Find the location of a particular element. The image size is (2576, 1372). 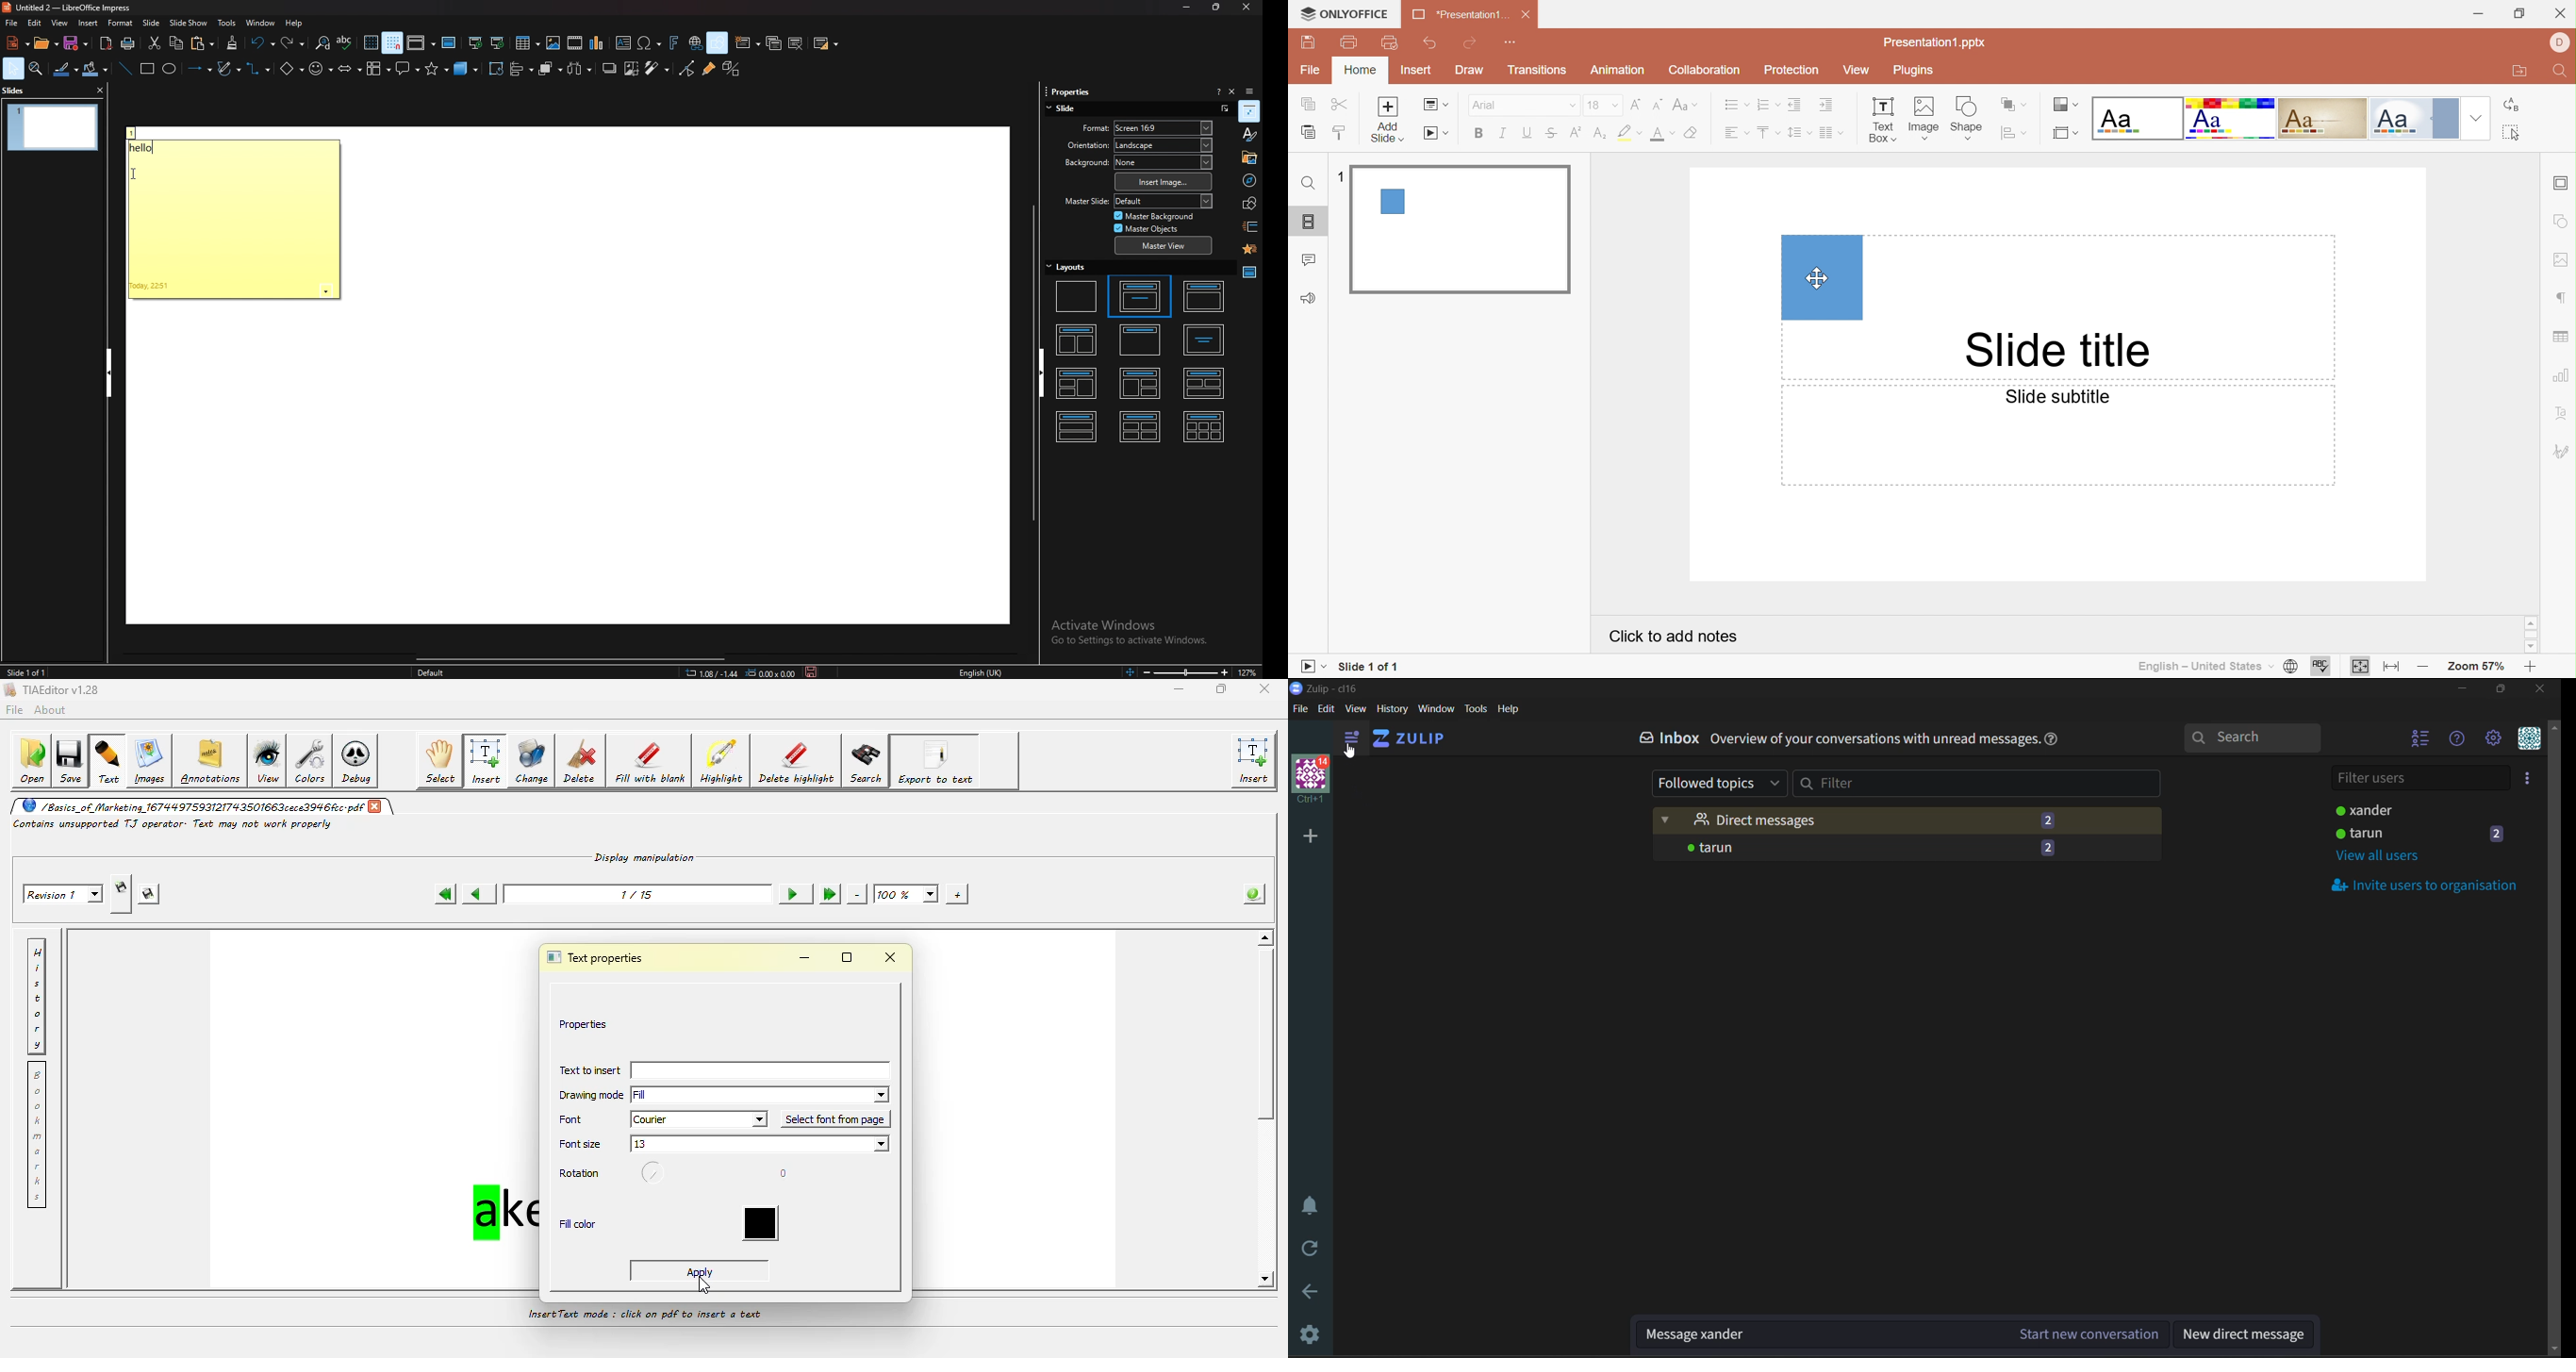

Slide 1 of 1 is located at coordinates (1368, 666).